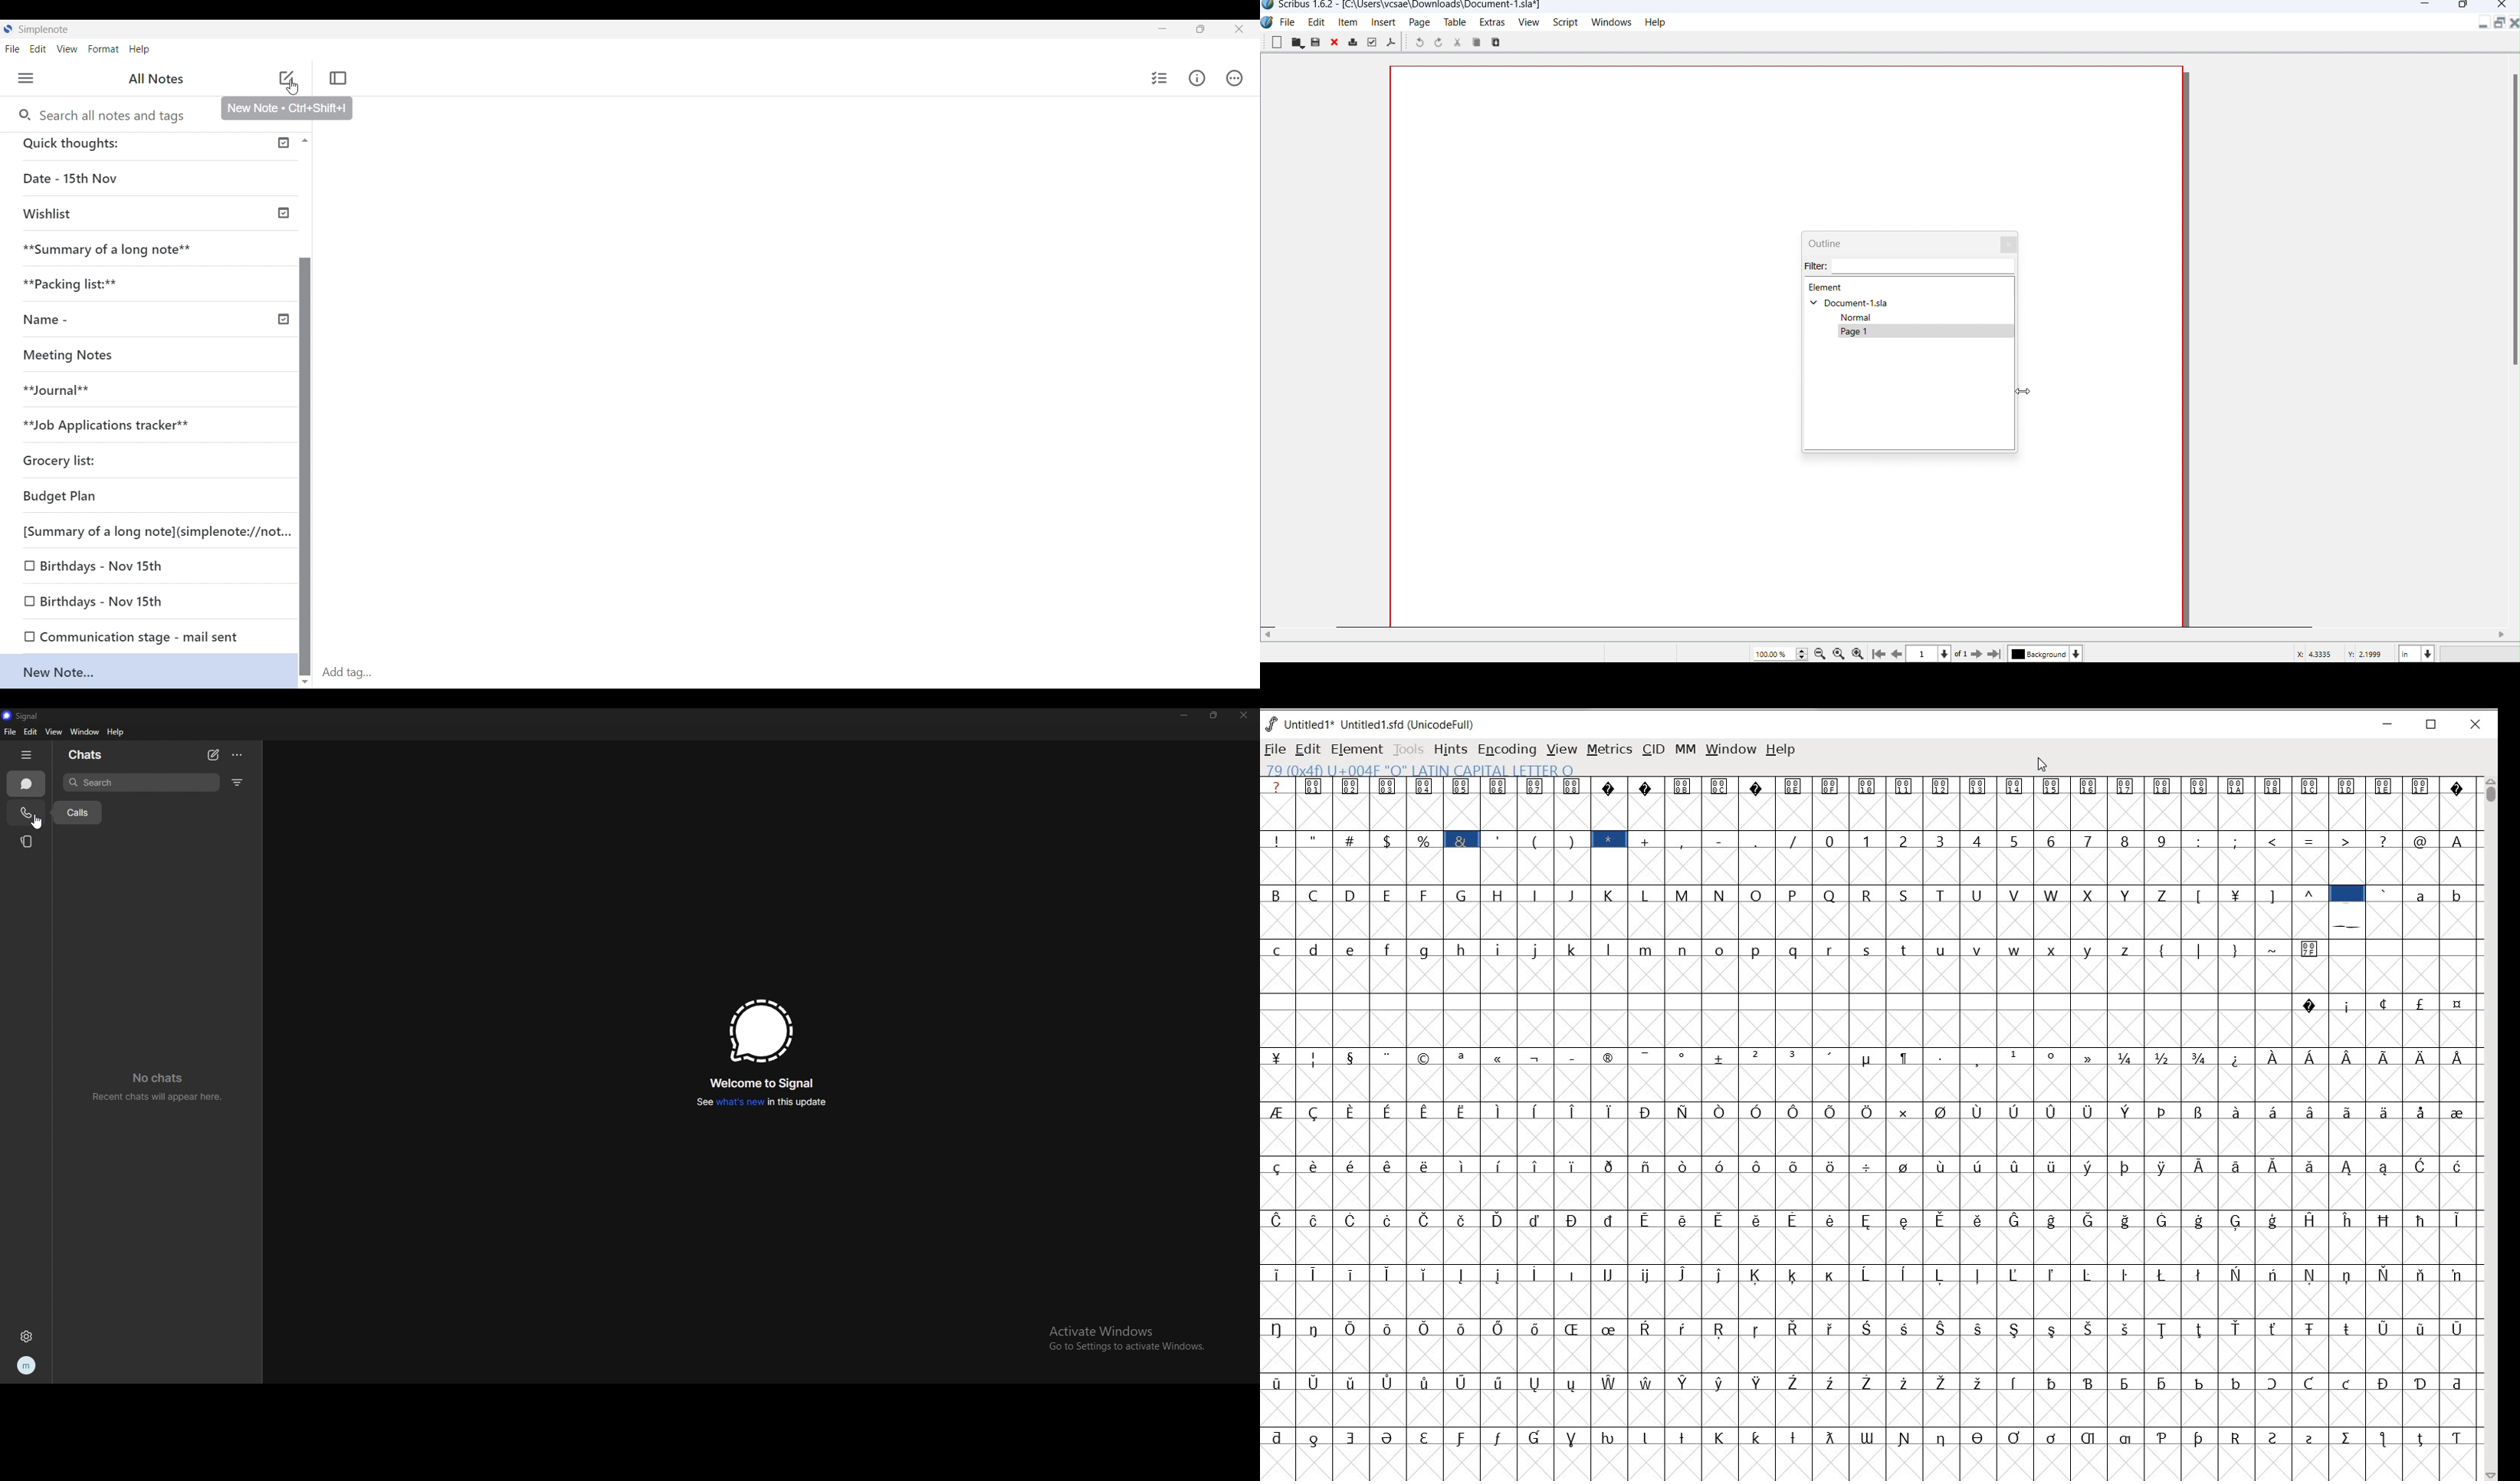  I want to click on cursor, so click(2023, 393).